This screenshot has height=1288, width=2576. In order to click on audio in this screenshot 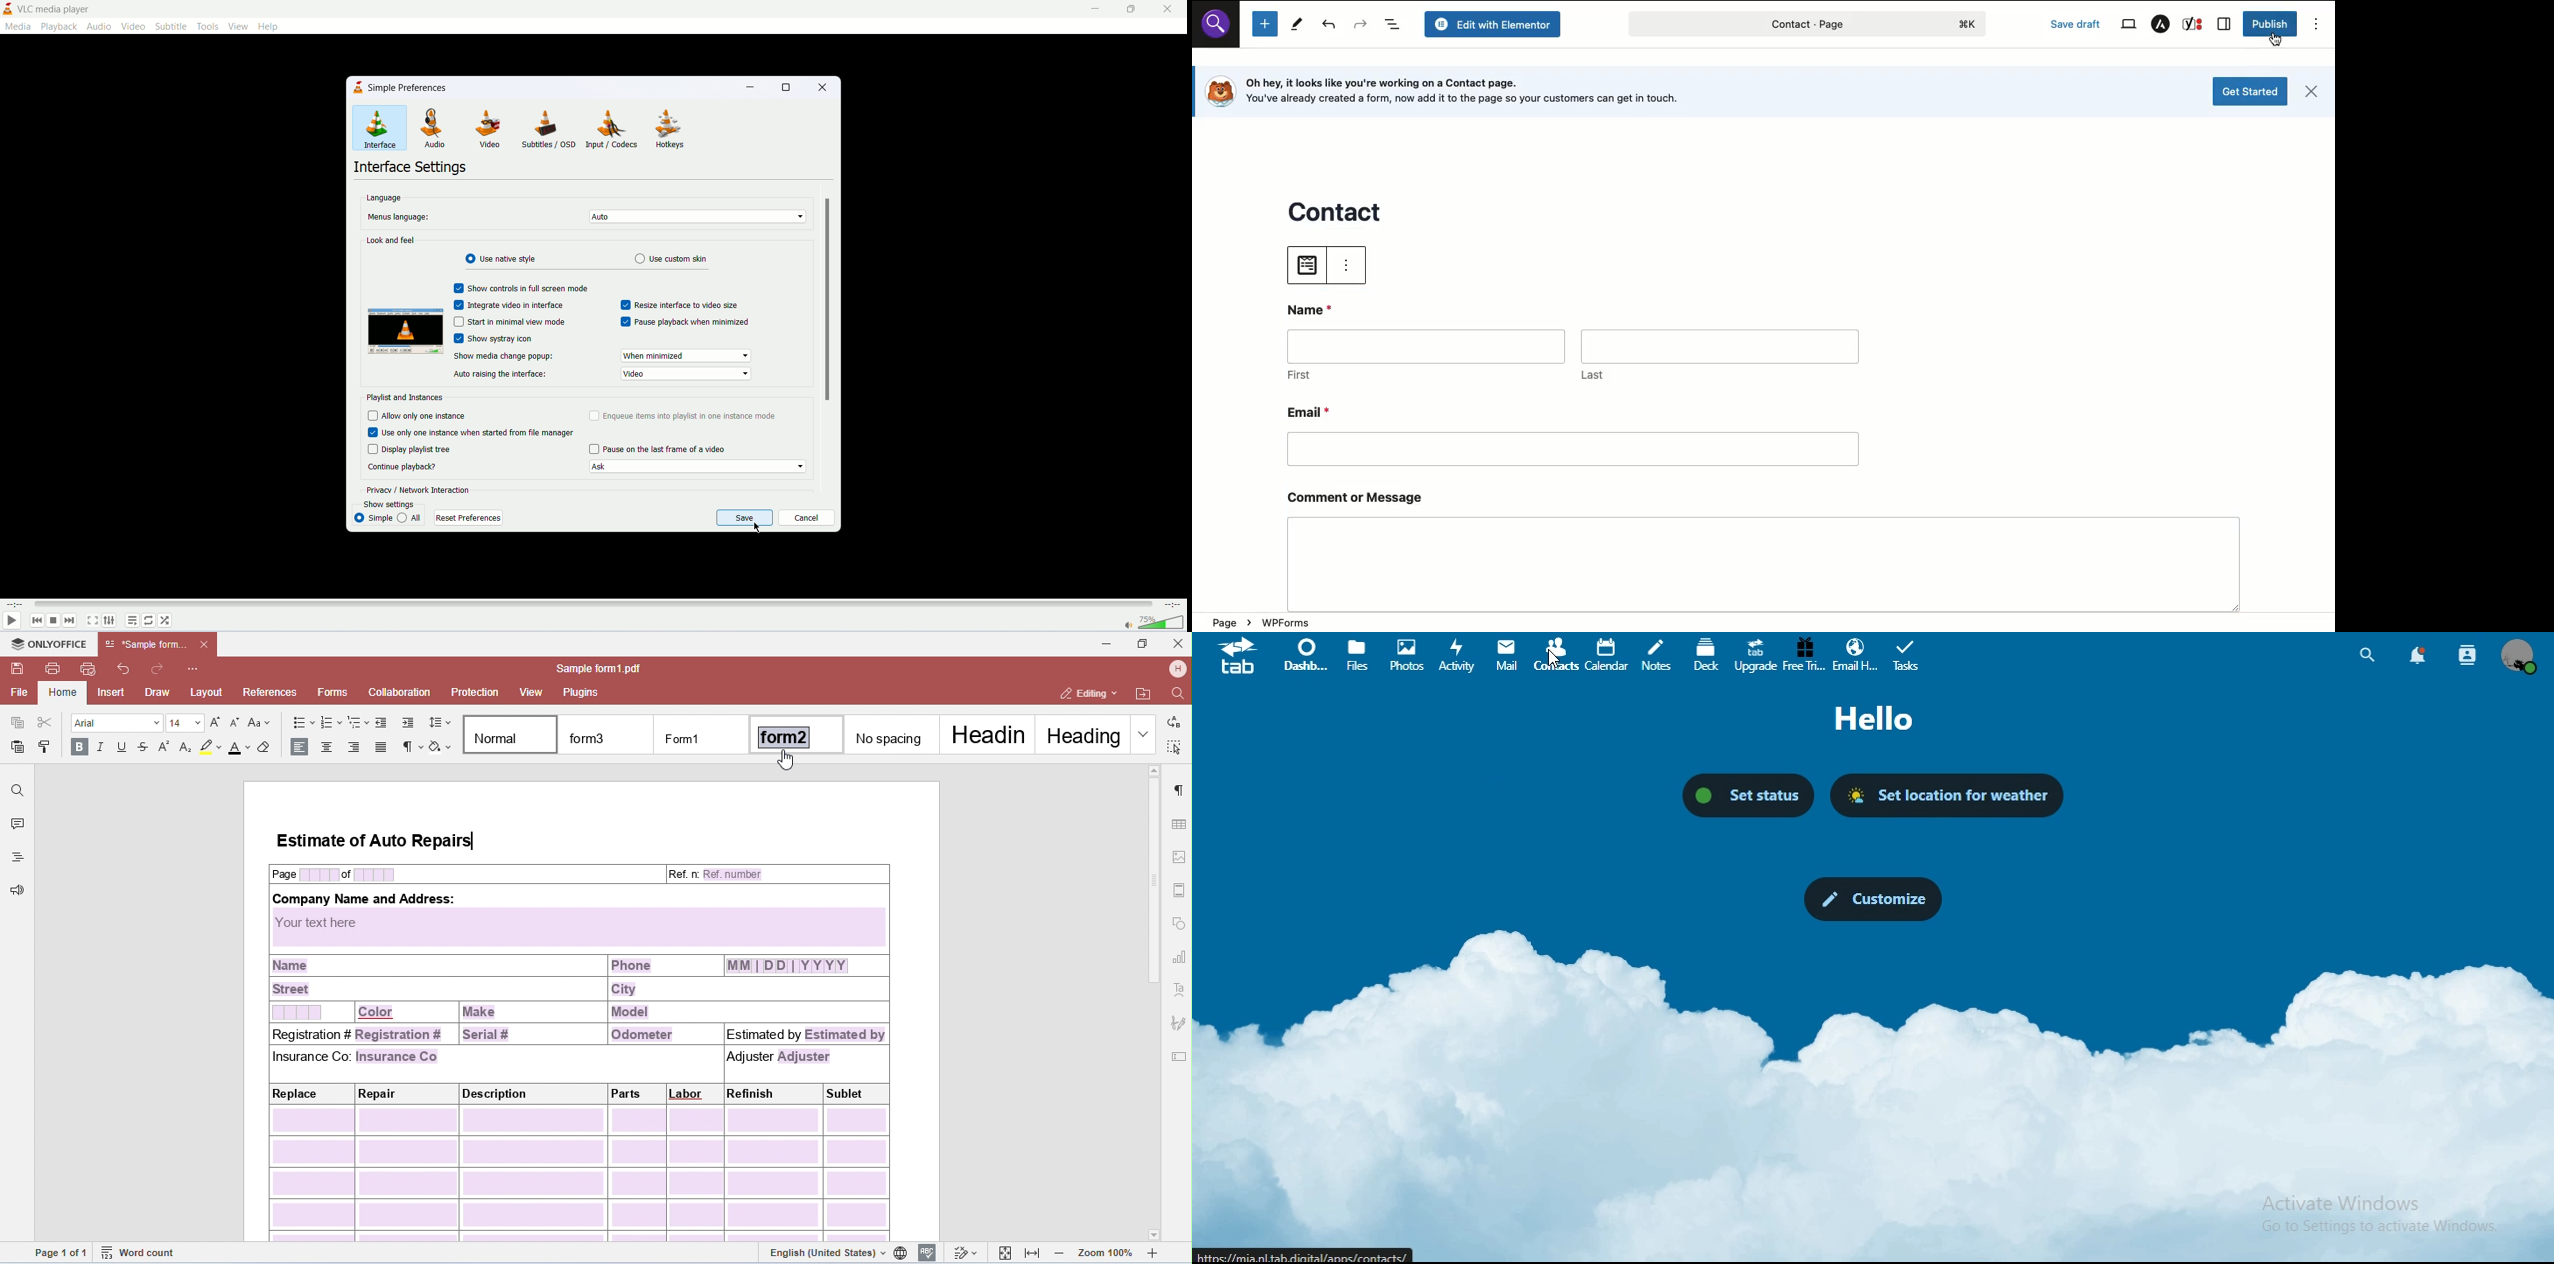, I will do `click(427, 127)`.